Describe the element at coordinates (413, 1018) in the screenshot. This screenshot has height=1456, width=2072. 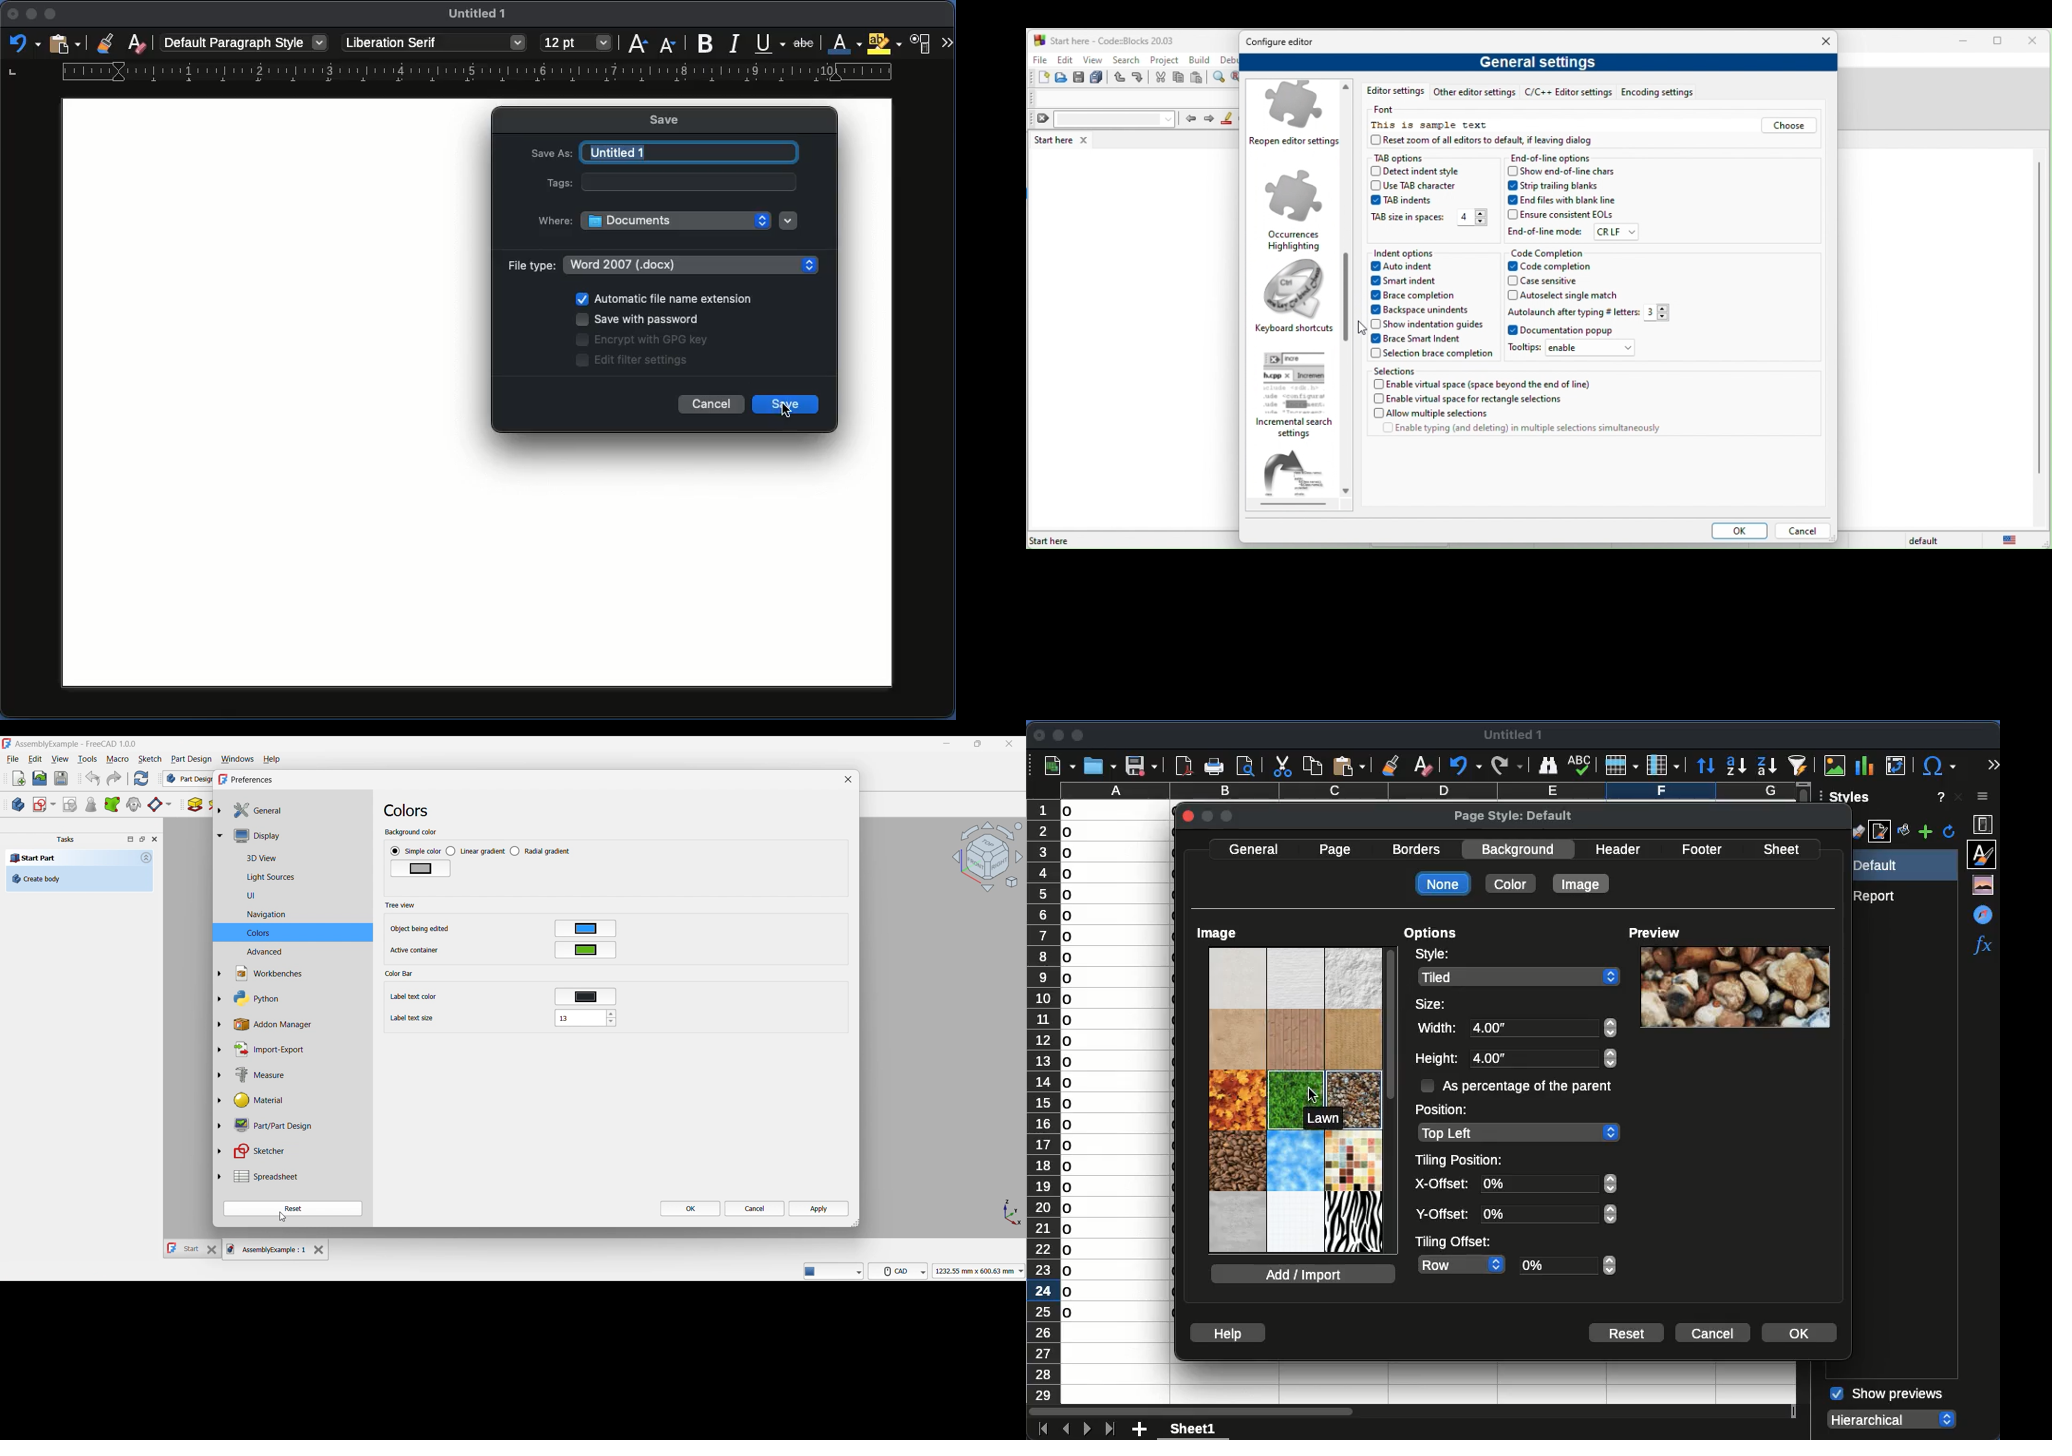
I see `Label text size` at that location.